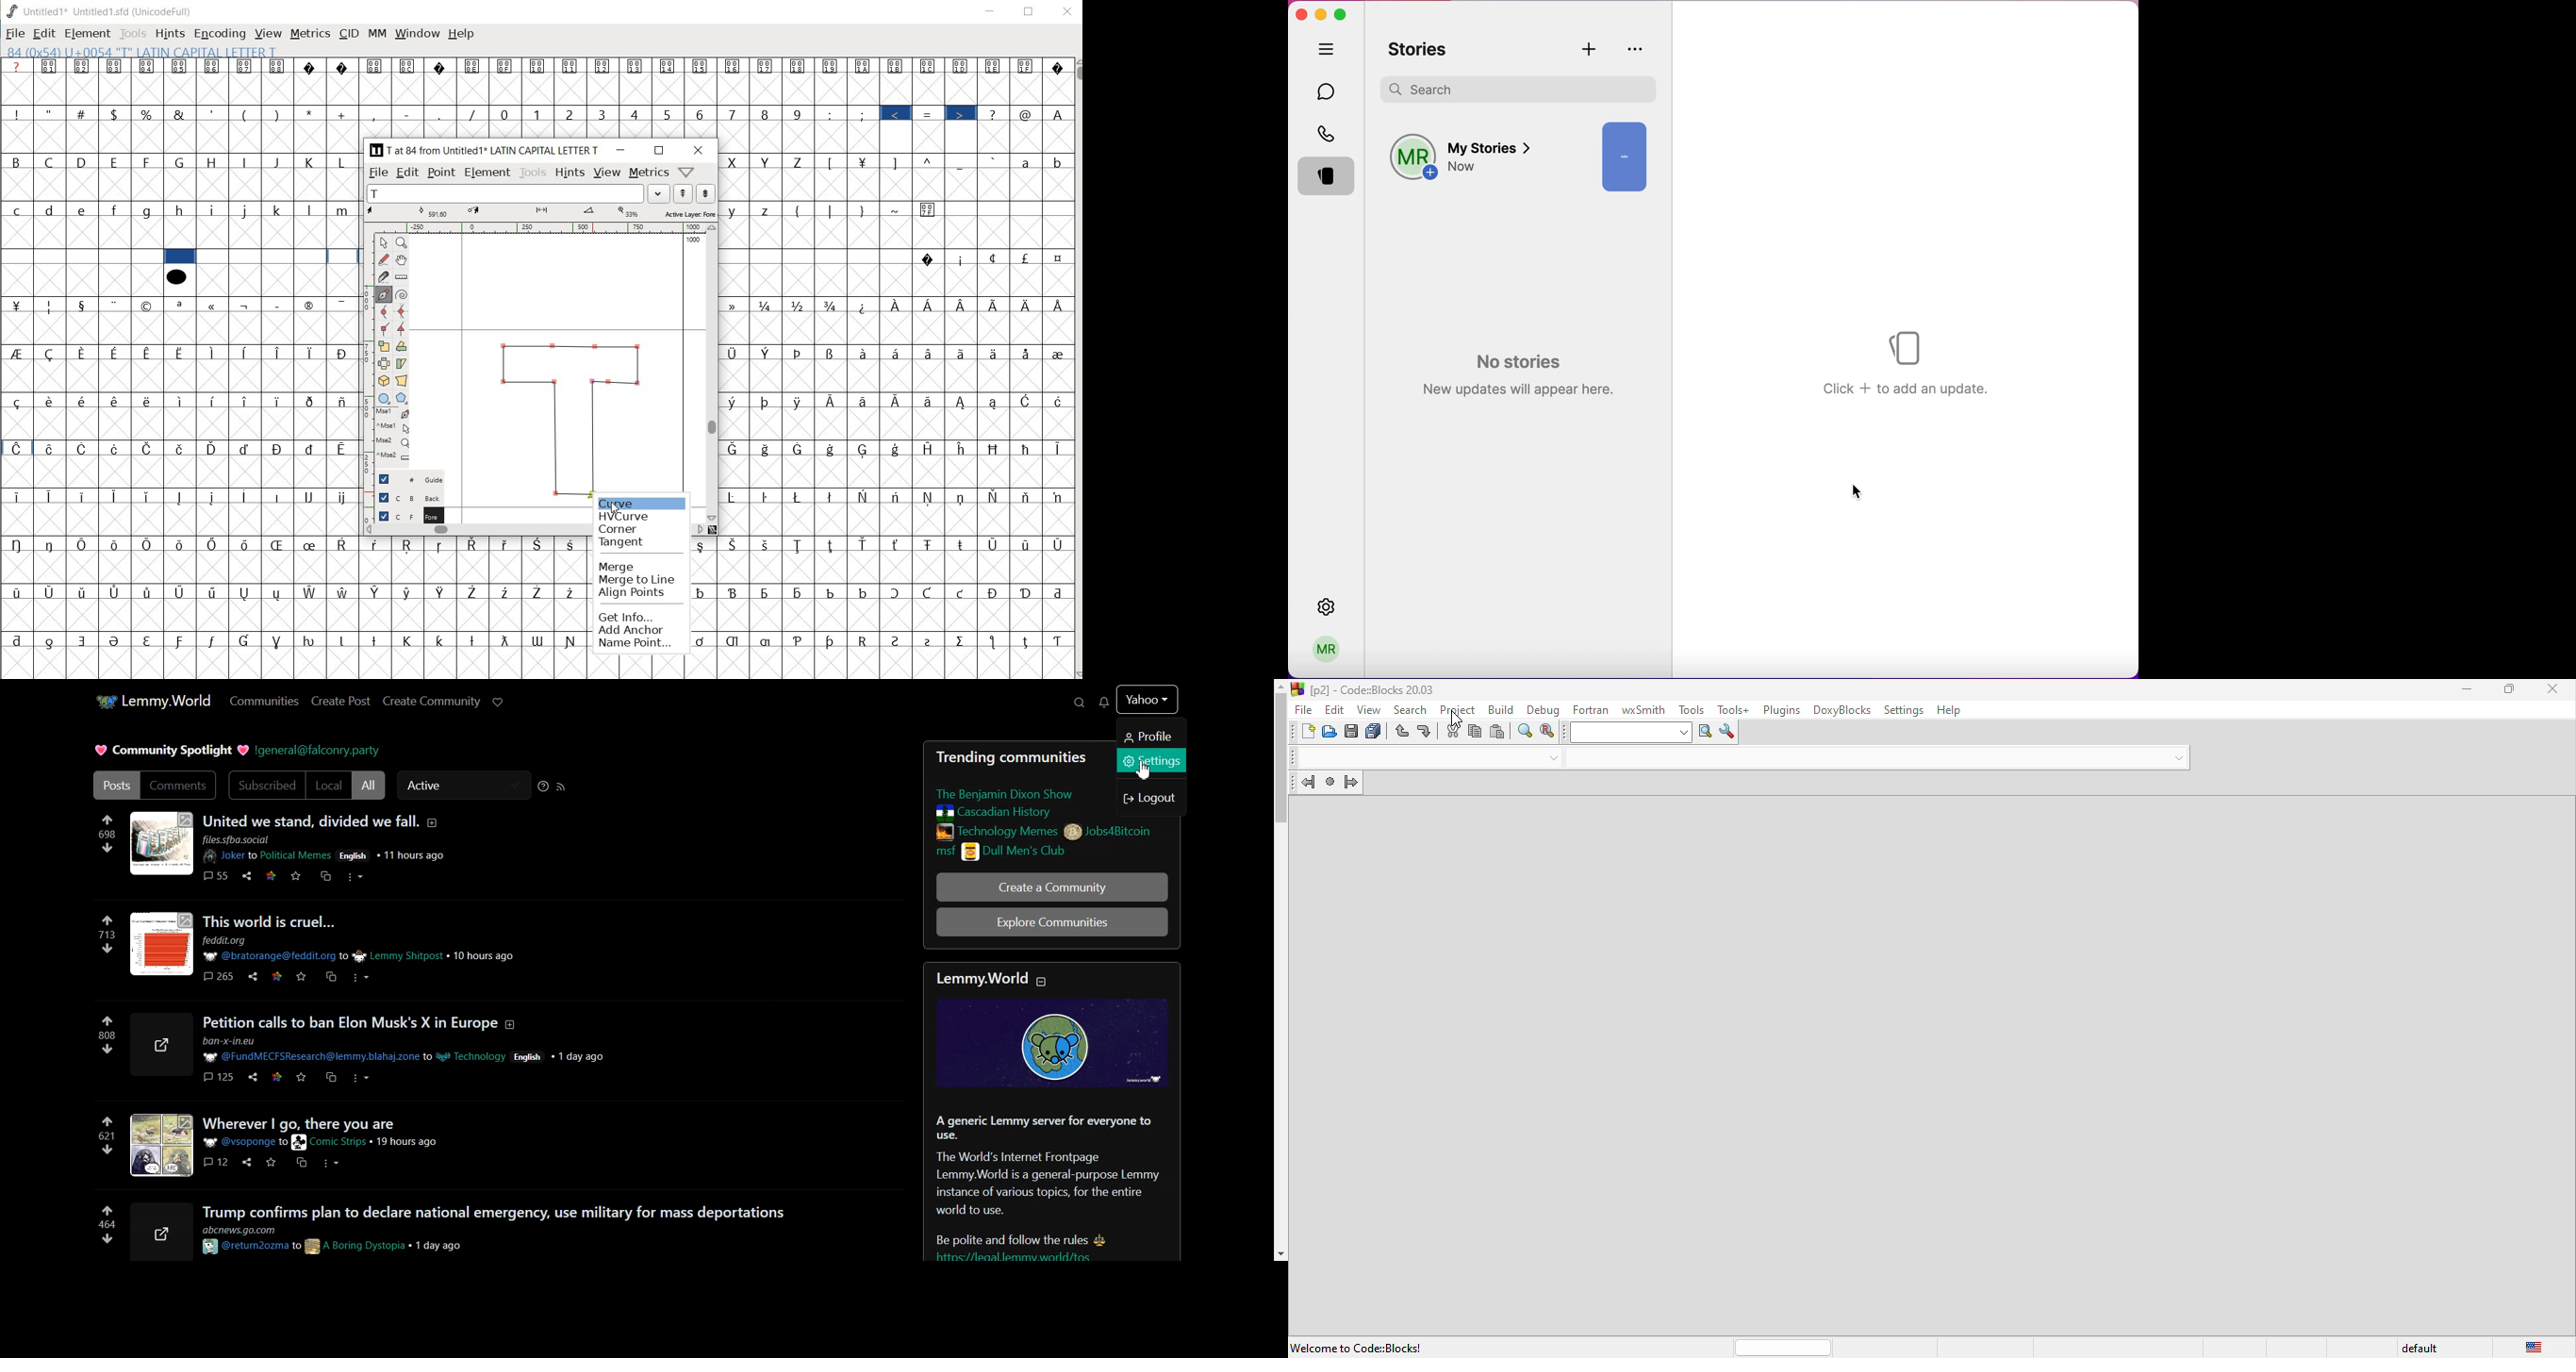  What do you see at coordinates (147, 497) in the screenshot?
I see `Symbol` at bounding box center [147, 497].